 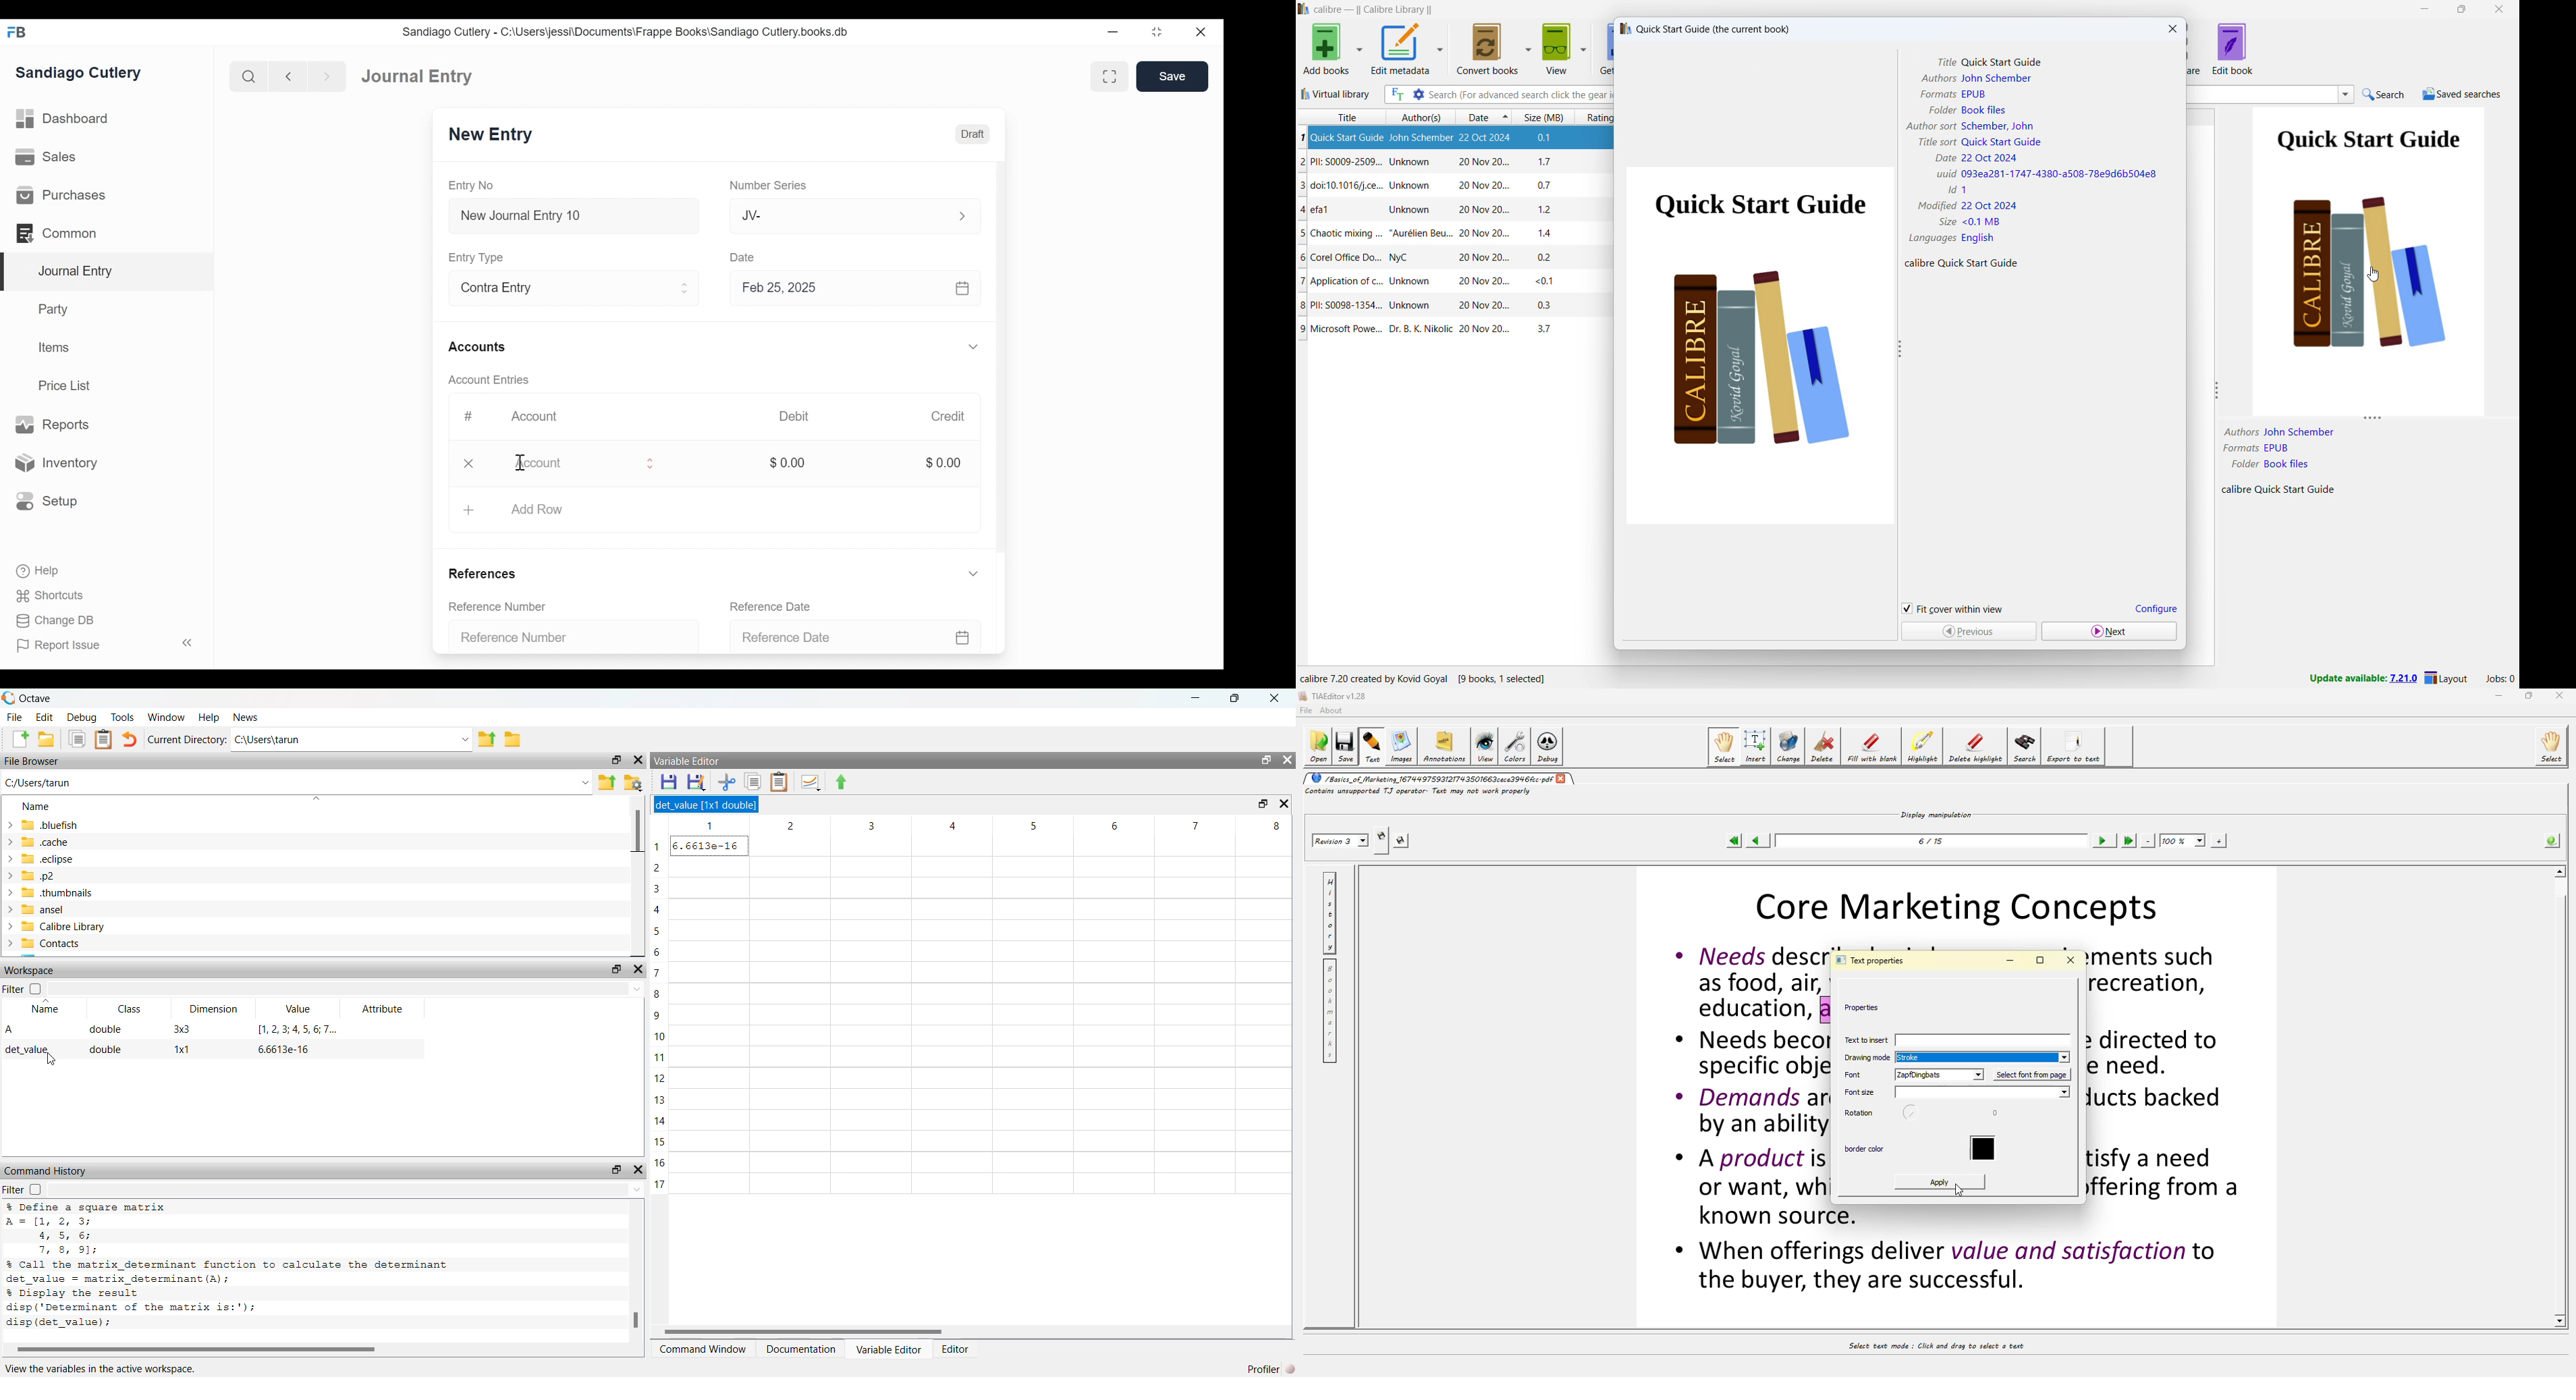 What do you see at coordinates (328, 75) in the screenshot?
I see `Navigate Forward` at bounding box center [328, 75].